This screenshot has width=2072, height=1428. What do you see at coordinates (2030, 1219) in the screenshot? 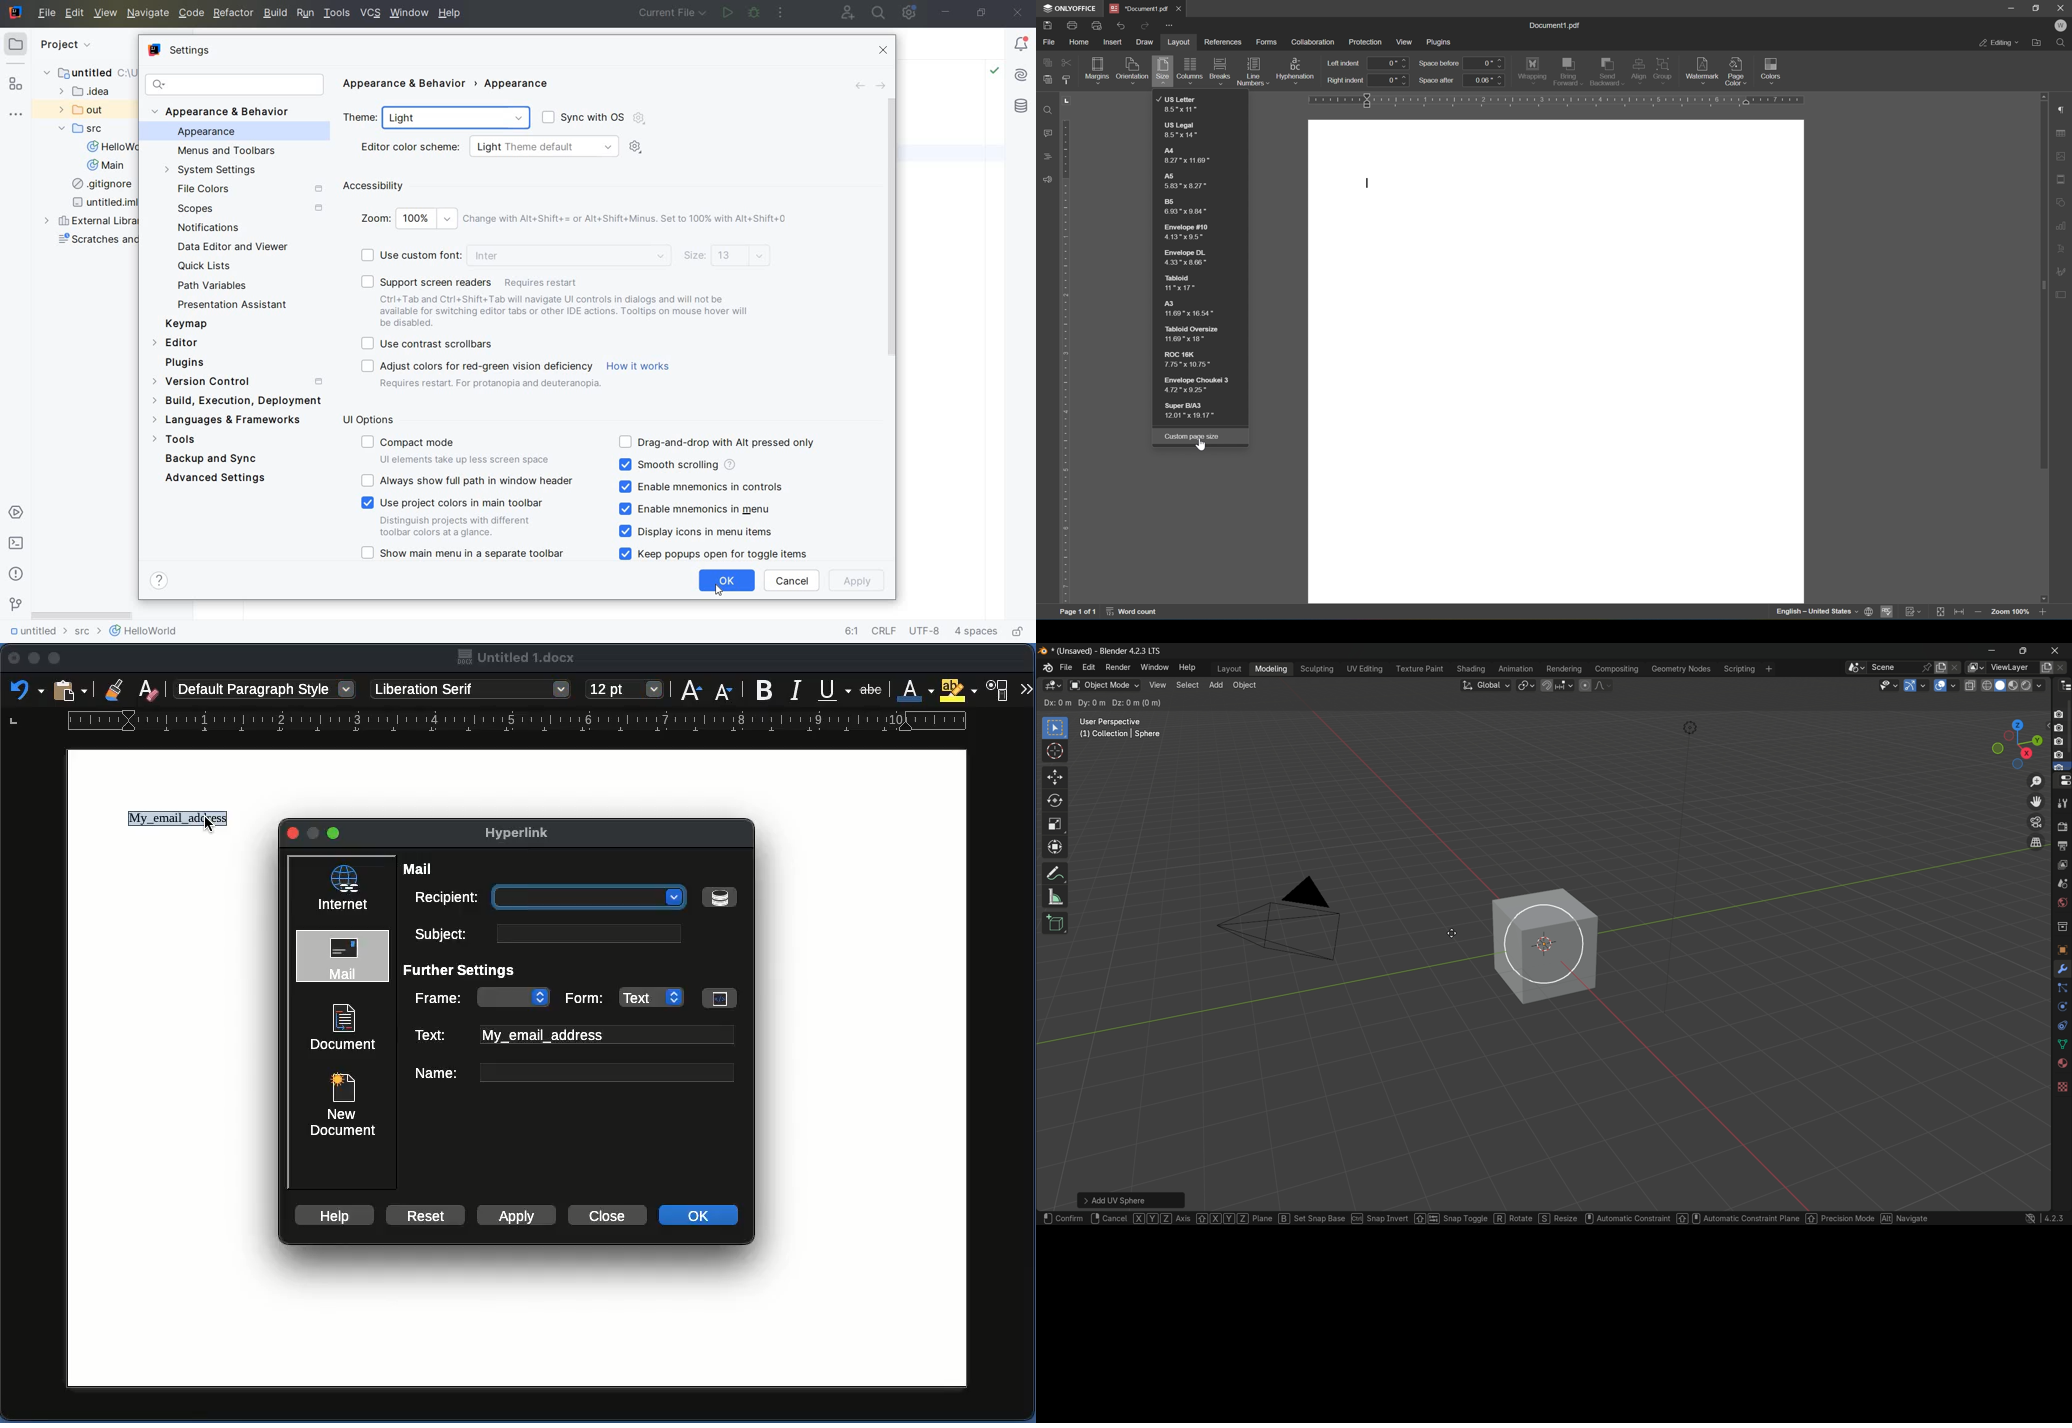
I see `logo` at bounding box center [2030, 1219].